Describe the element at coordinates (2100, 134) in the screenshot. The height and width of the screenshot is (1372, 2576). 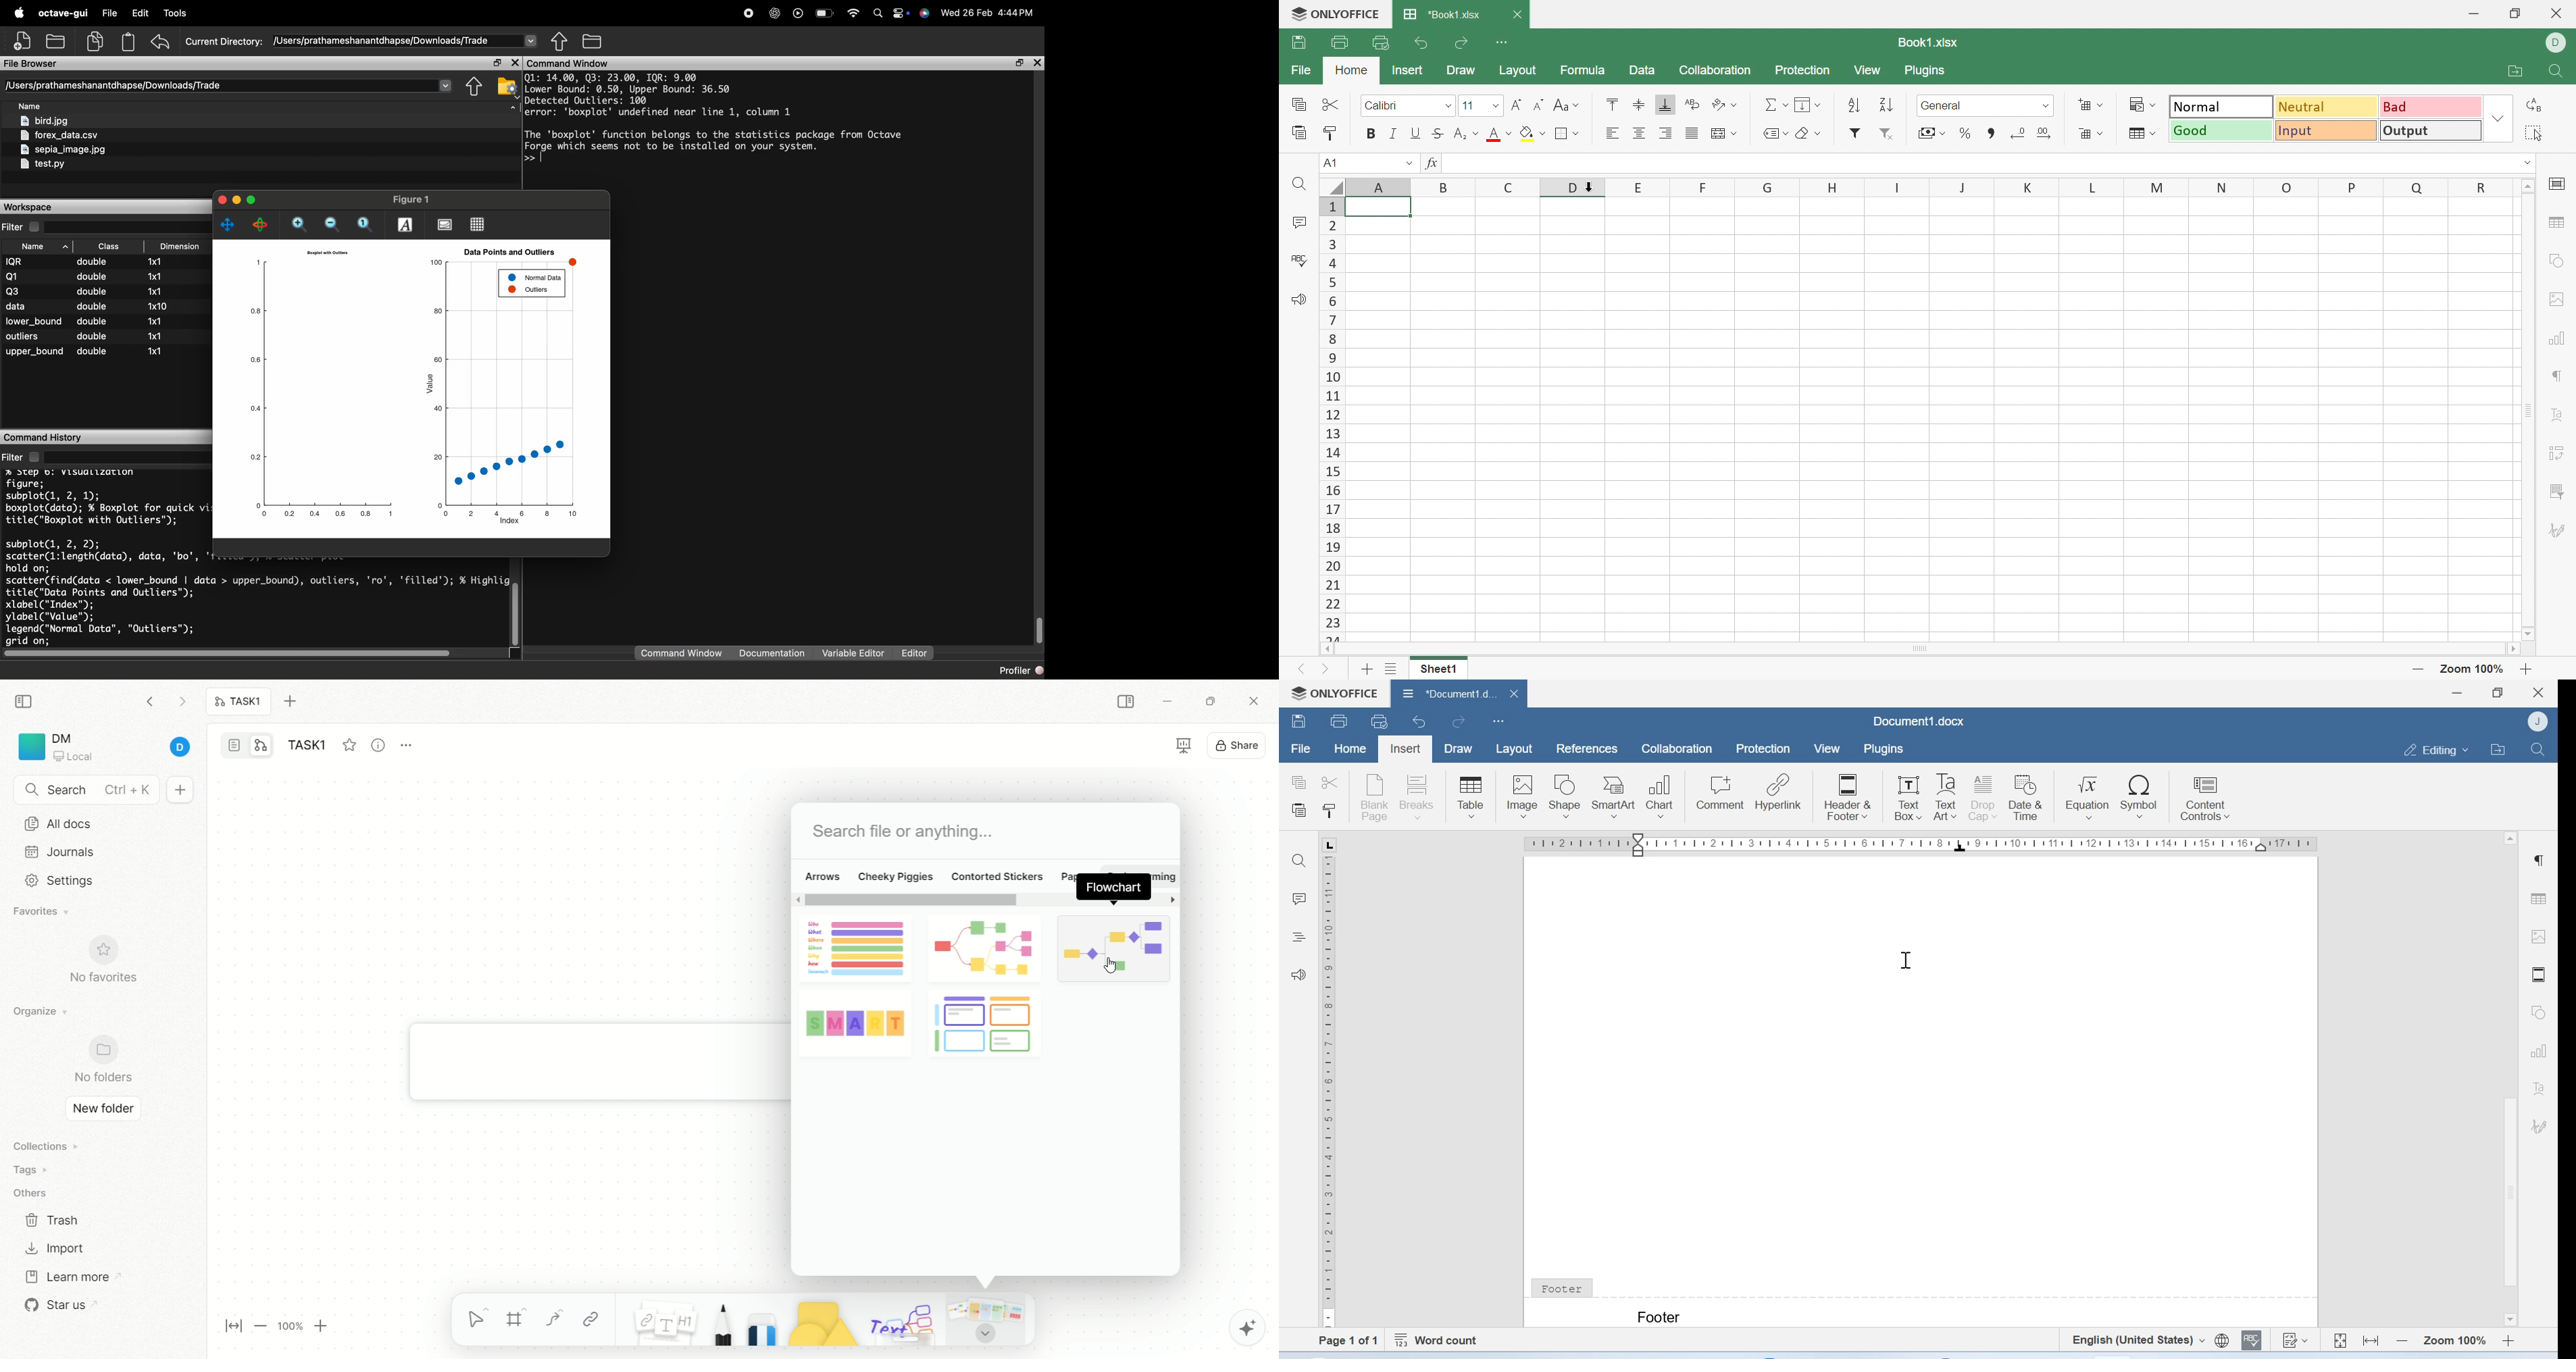
I see `Drop Down` at that location.